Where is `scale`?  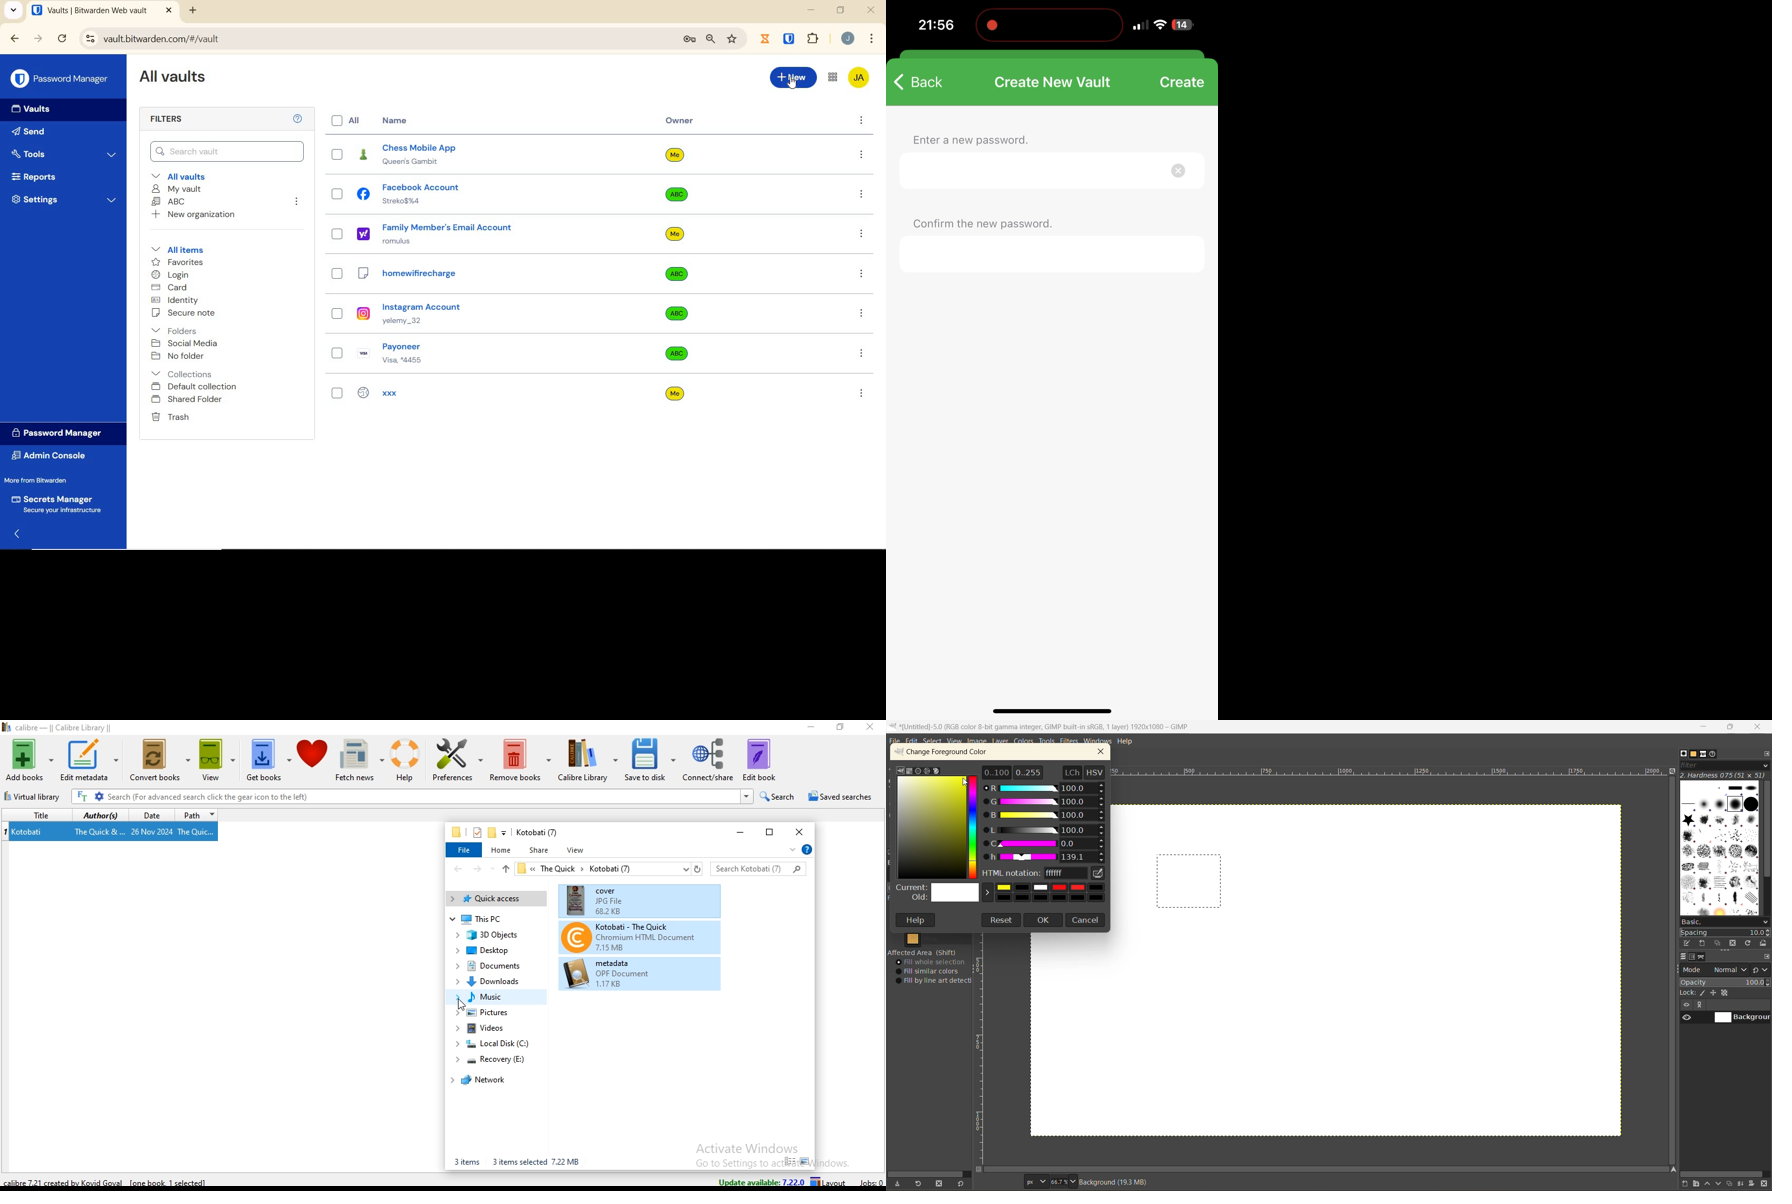
scale is located at coordinates (982, 1050).